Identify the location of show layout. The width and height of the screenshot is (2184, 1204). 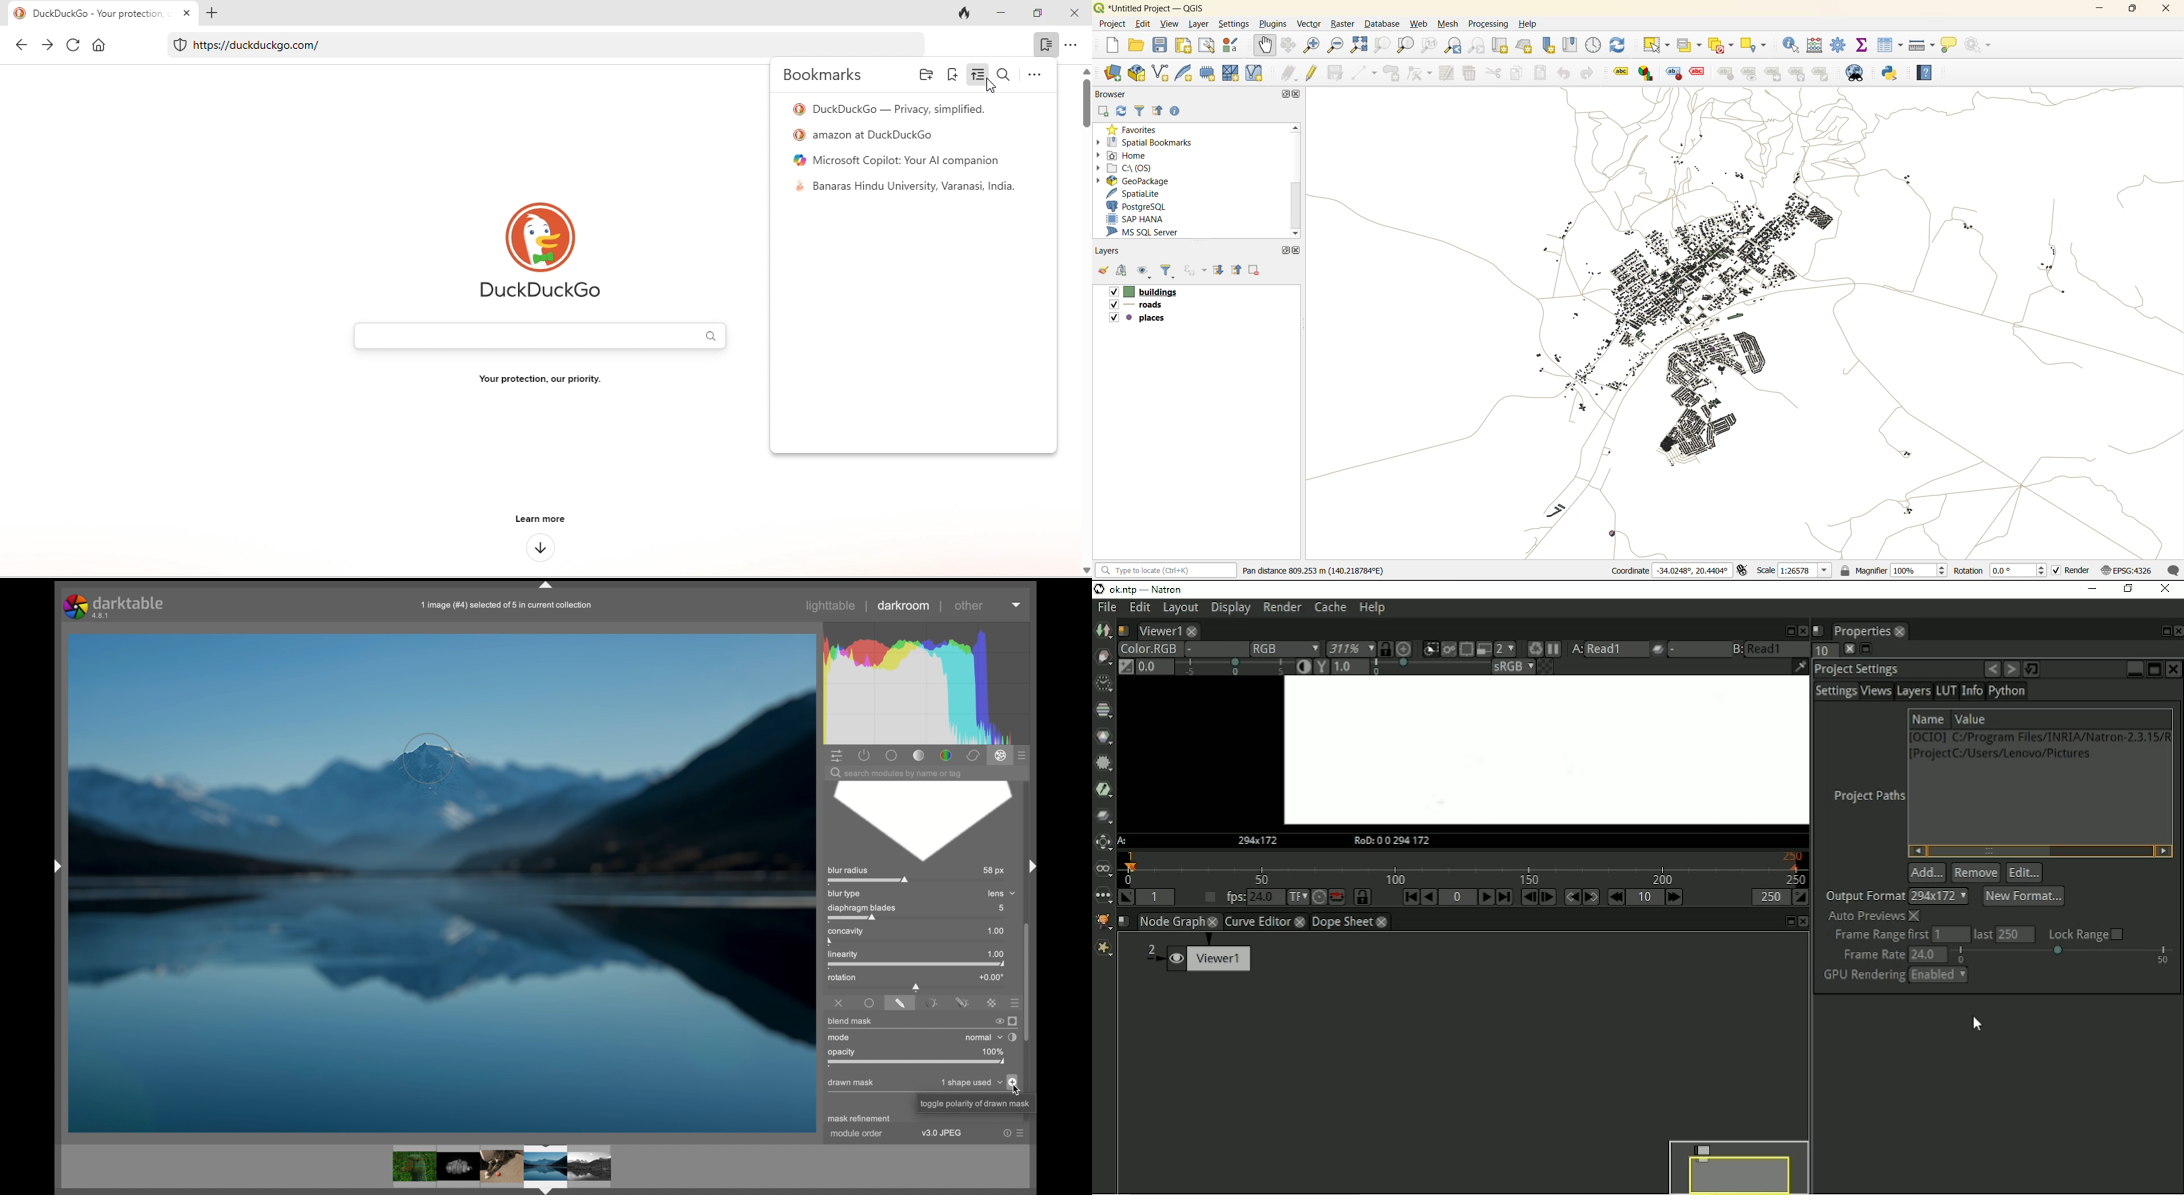
(1208, 46).